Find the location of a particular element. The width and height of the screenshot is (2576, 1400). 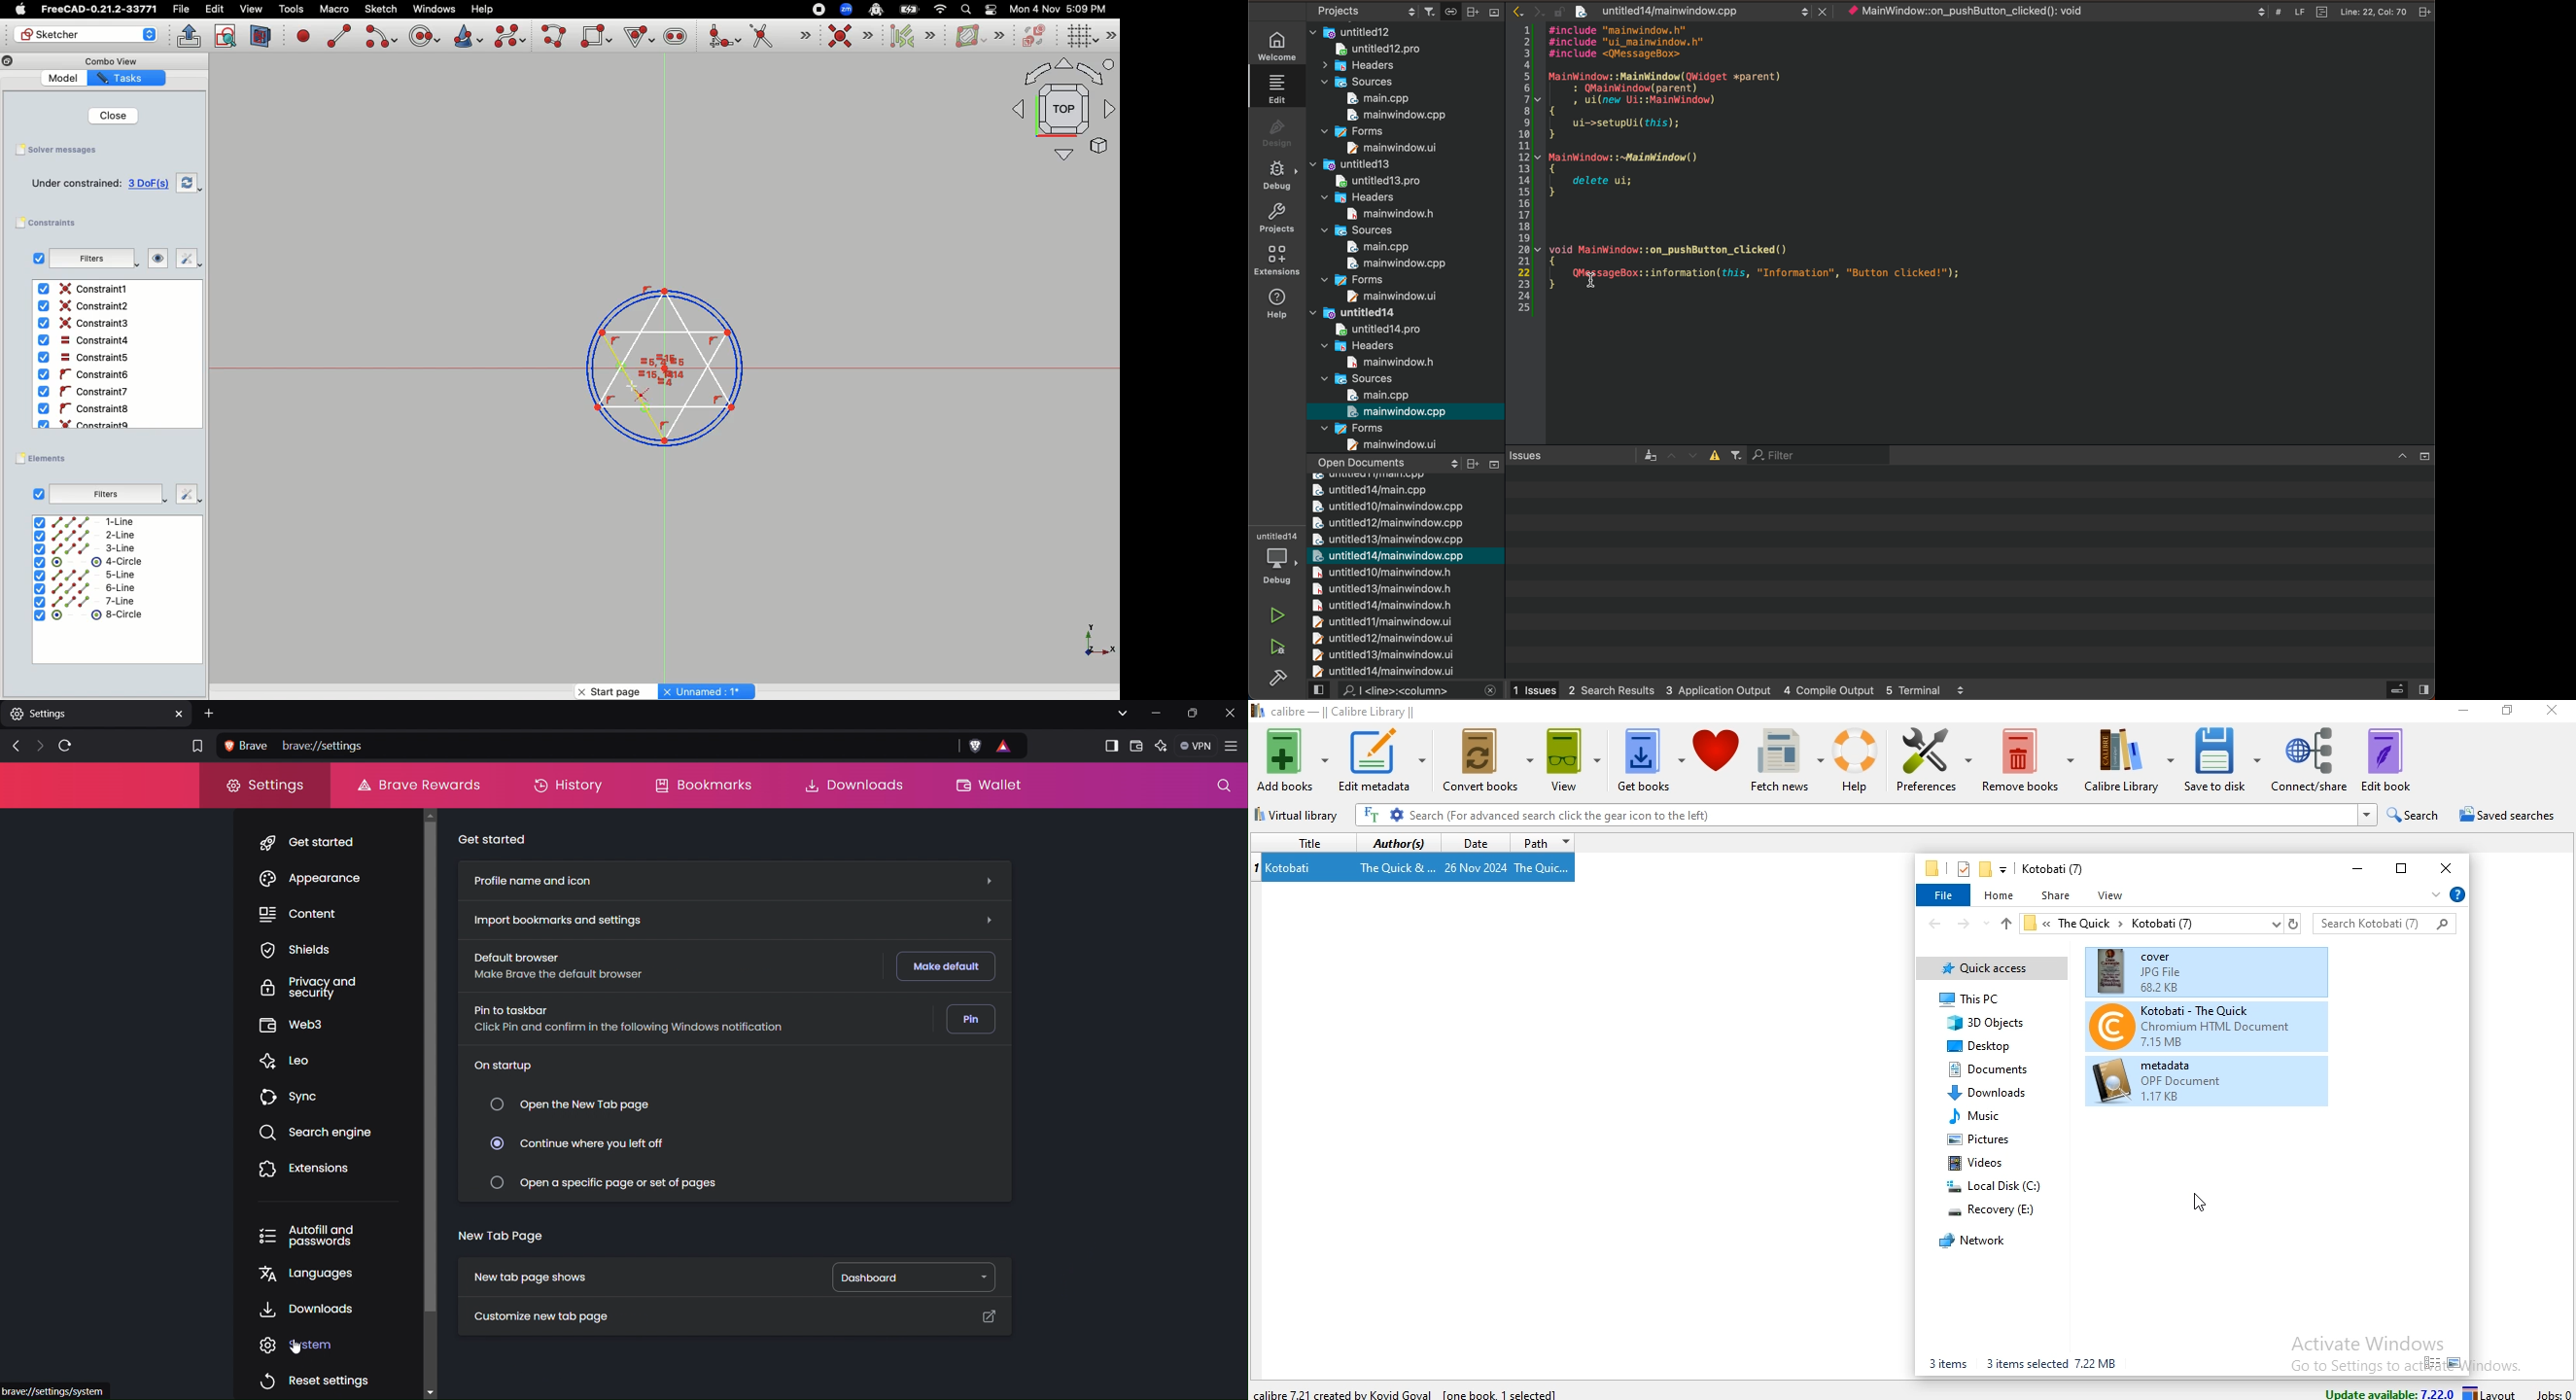

logs is located at coordinates (1740, 690).